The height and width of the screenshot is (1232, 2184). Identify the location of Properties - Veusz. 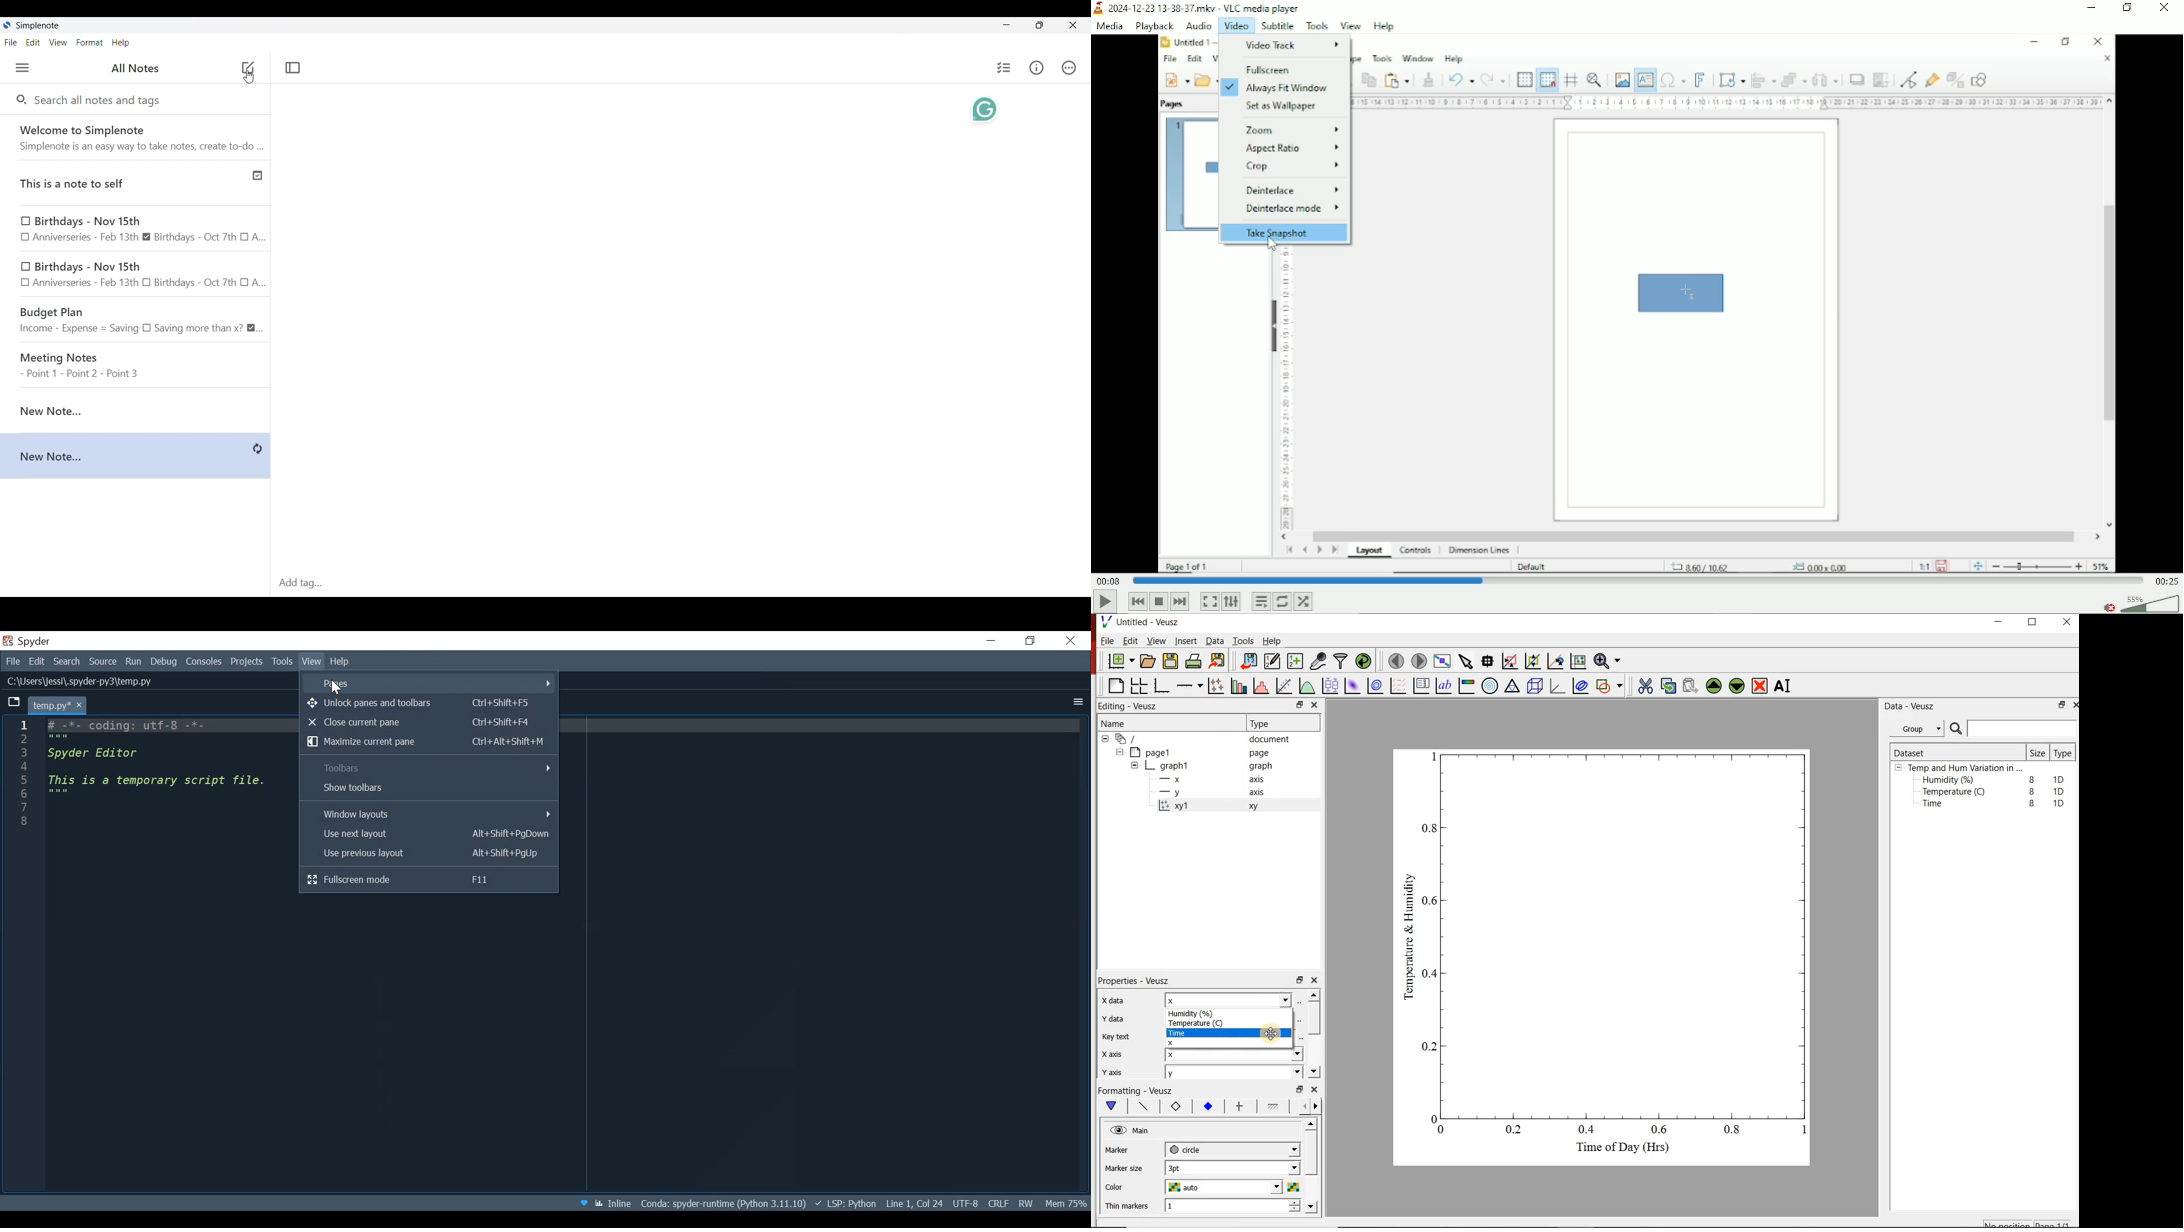
(1140, 979).